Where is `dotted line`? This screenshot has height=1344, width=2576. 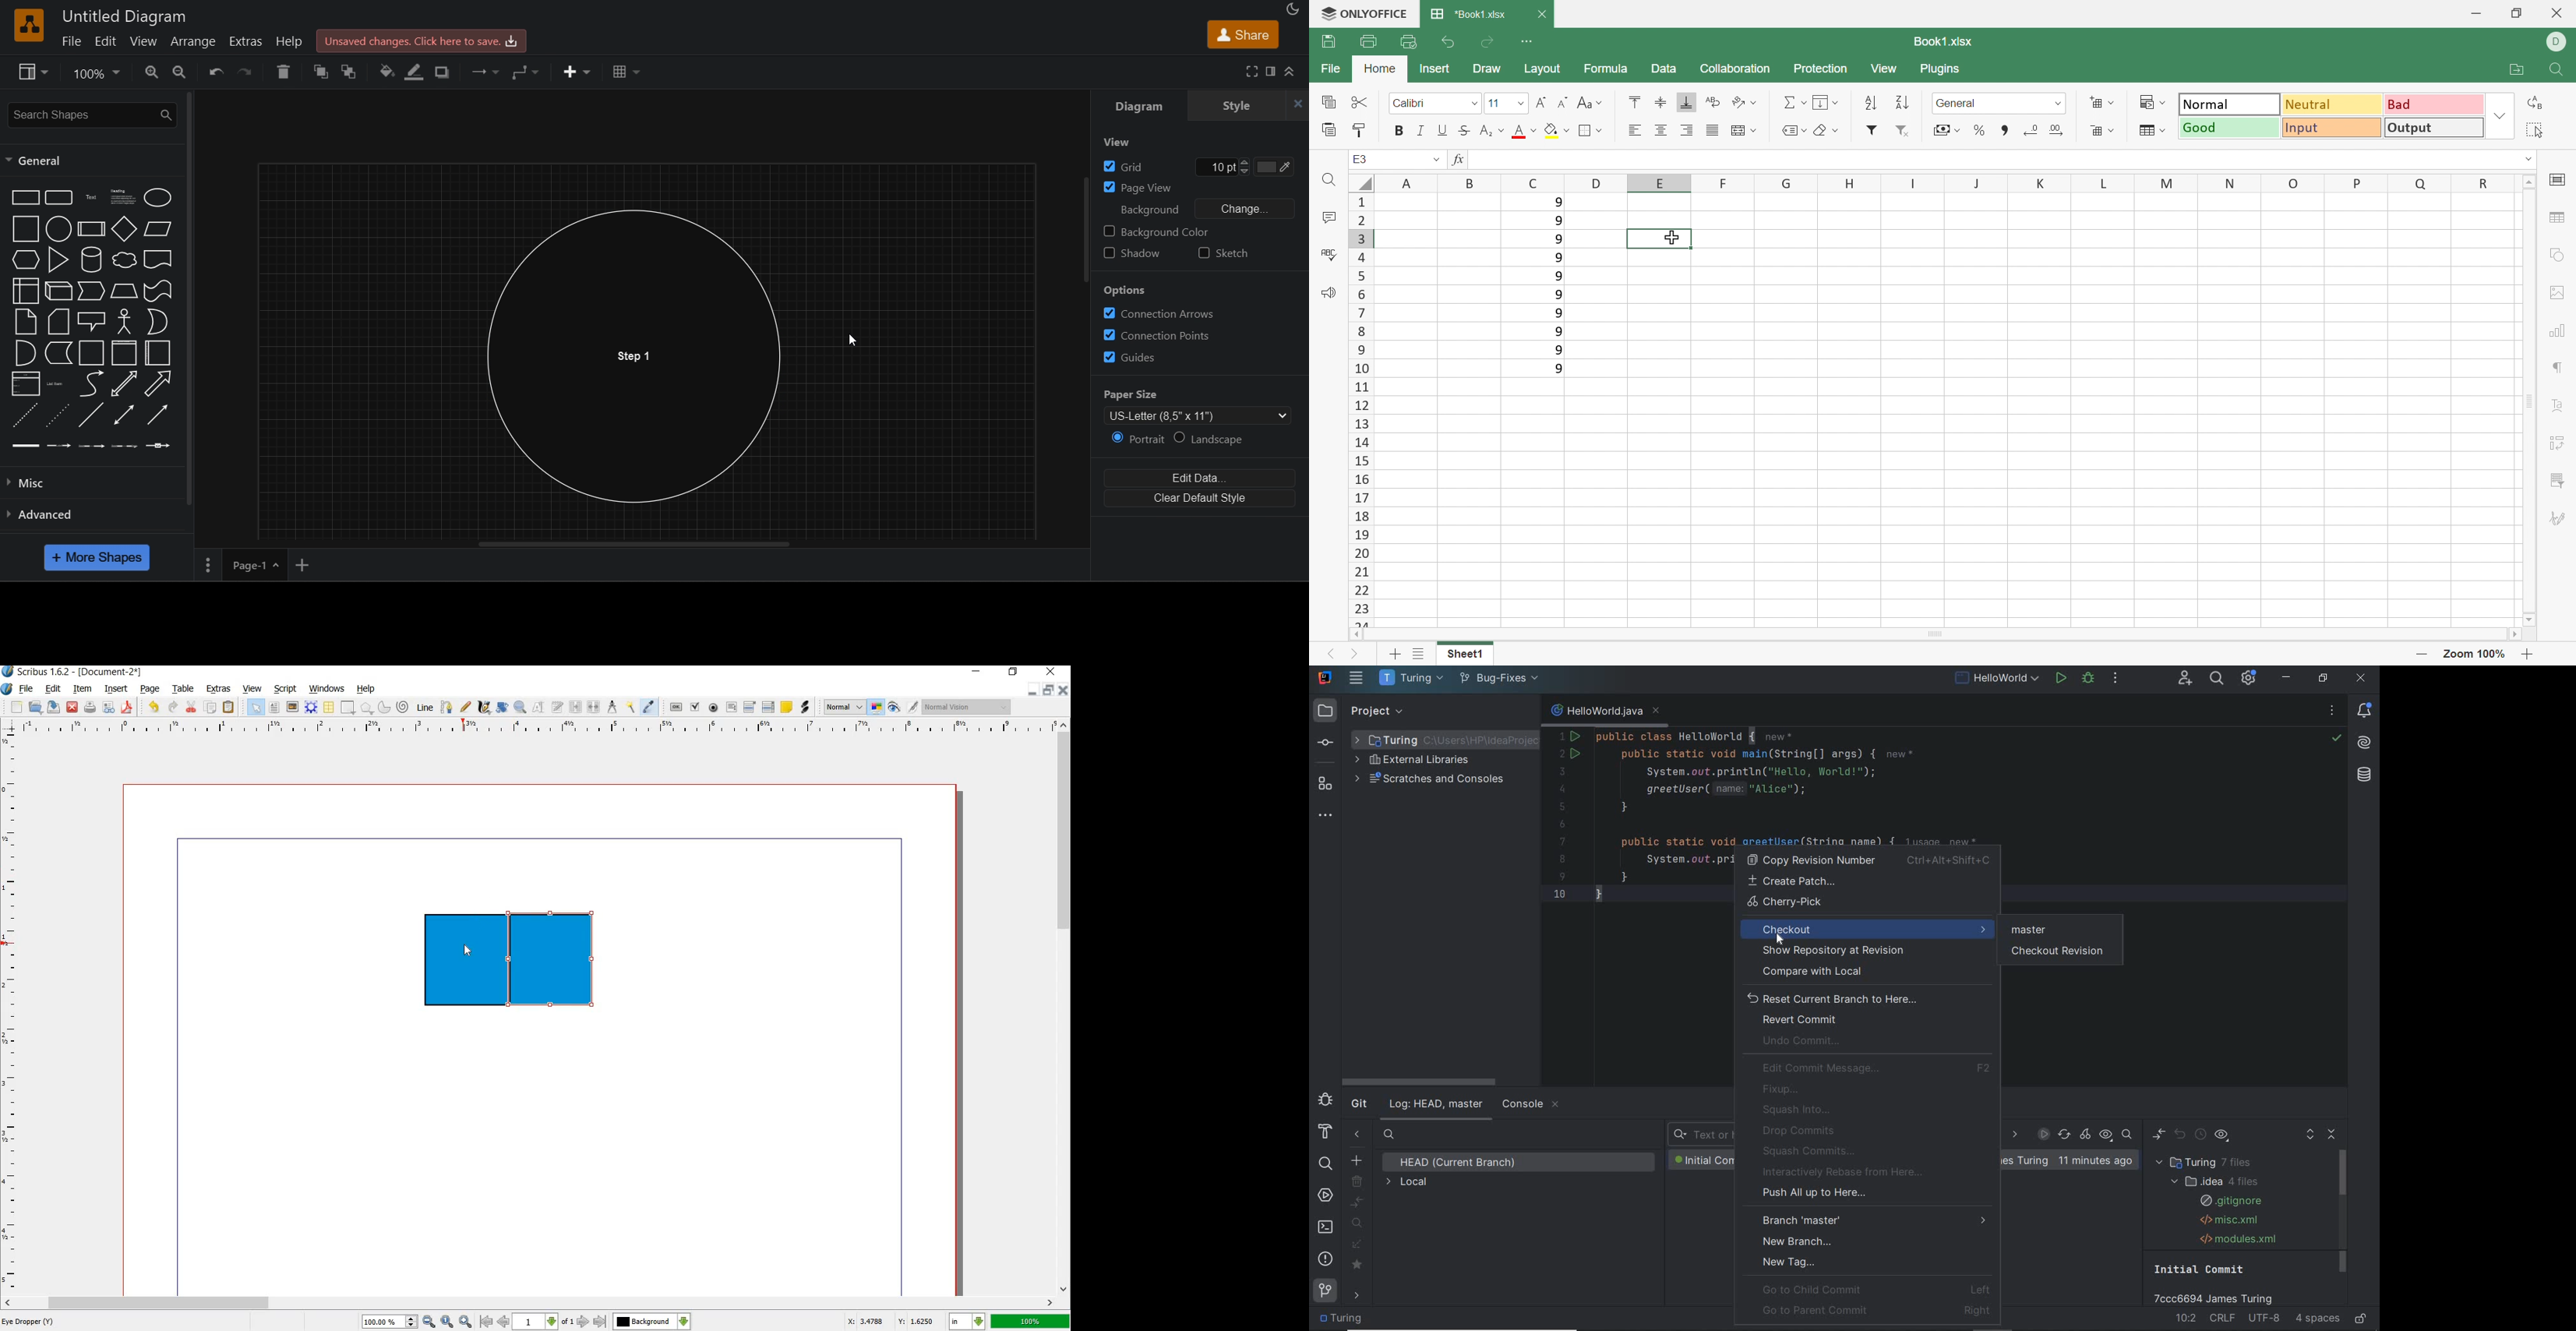
dotted line is located at coordinates (60, 417).